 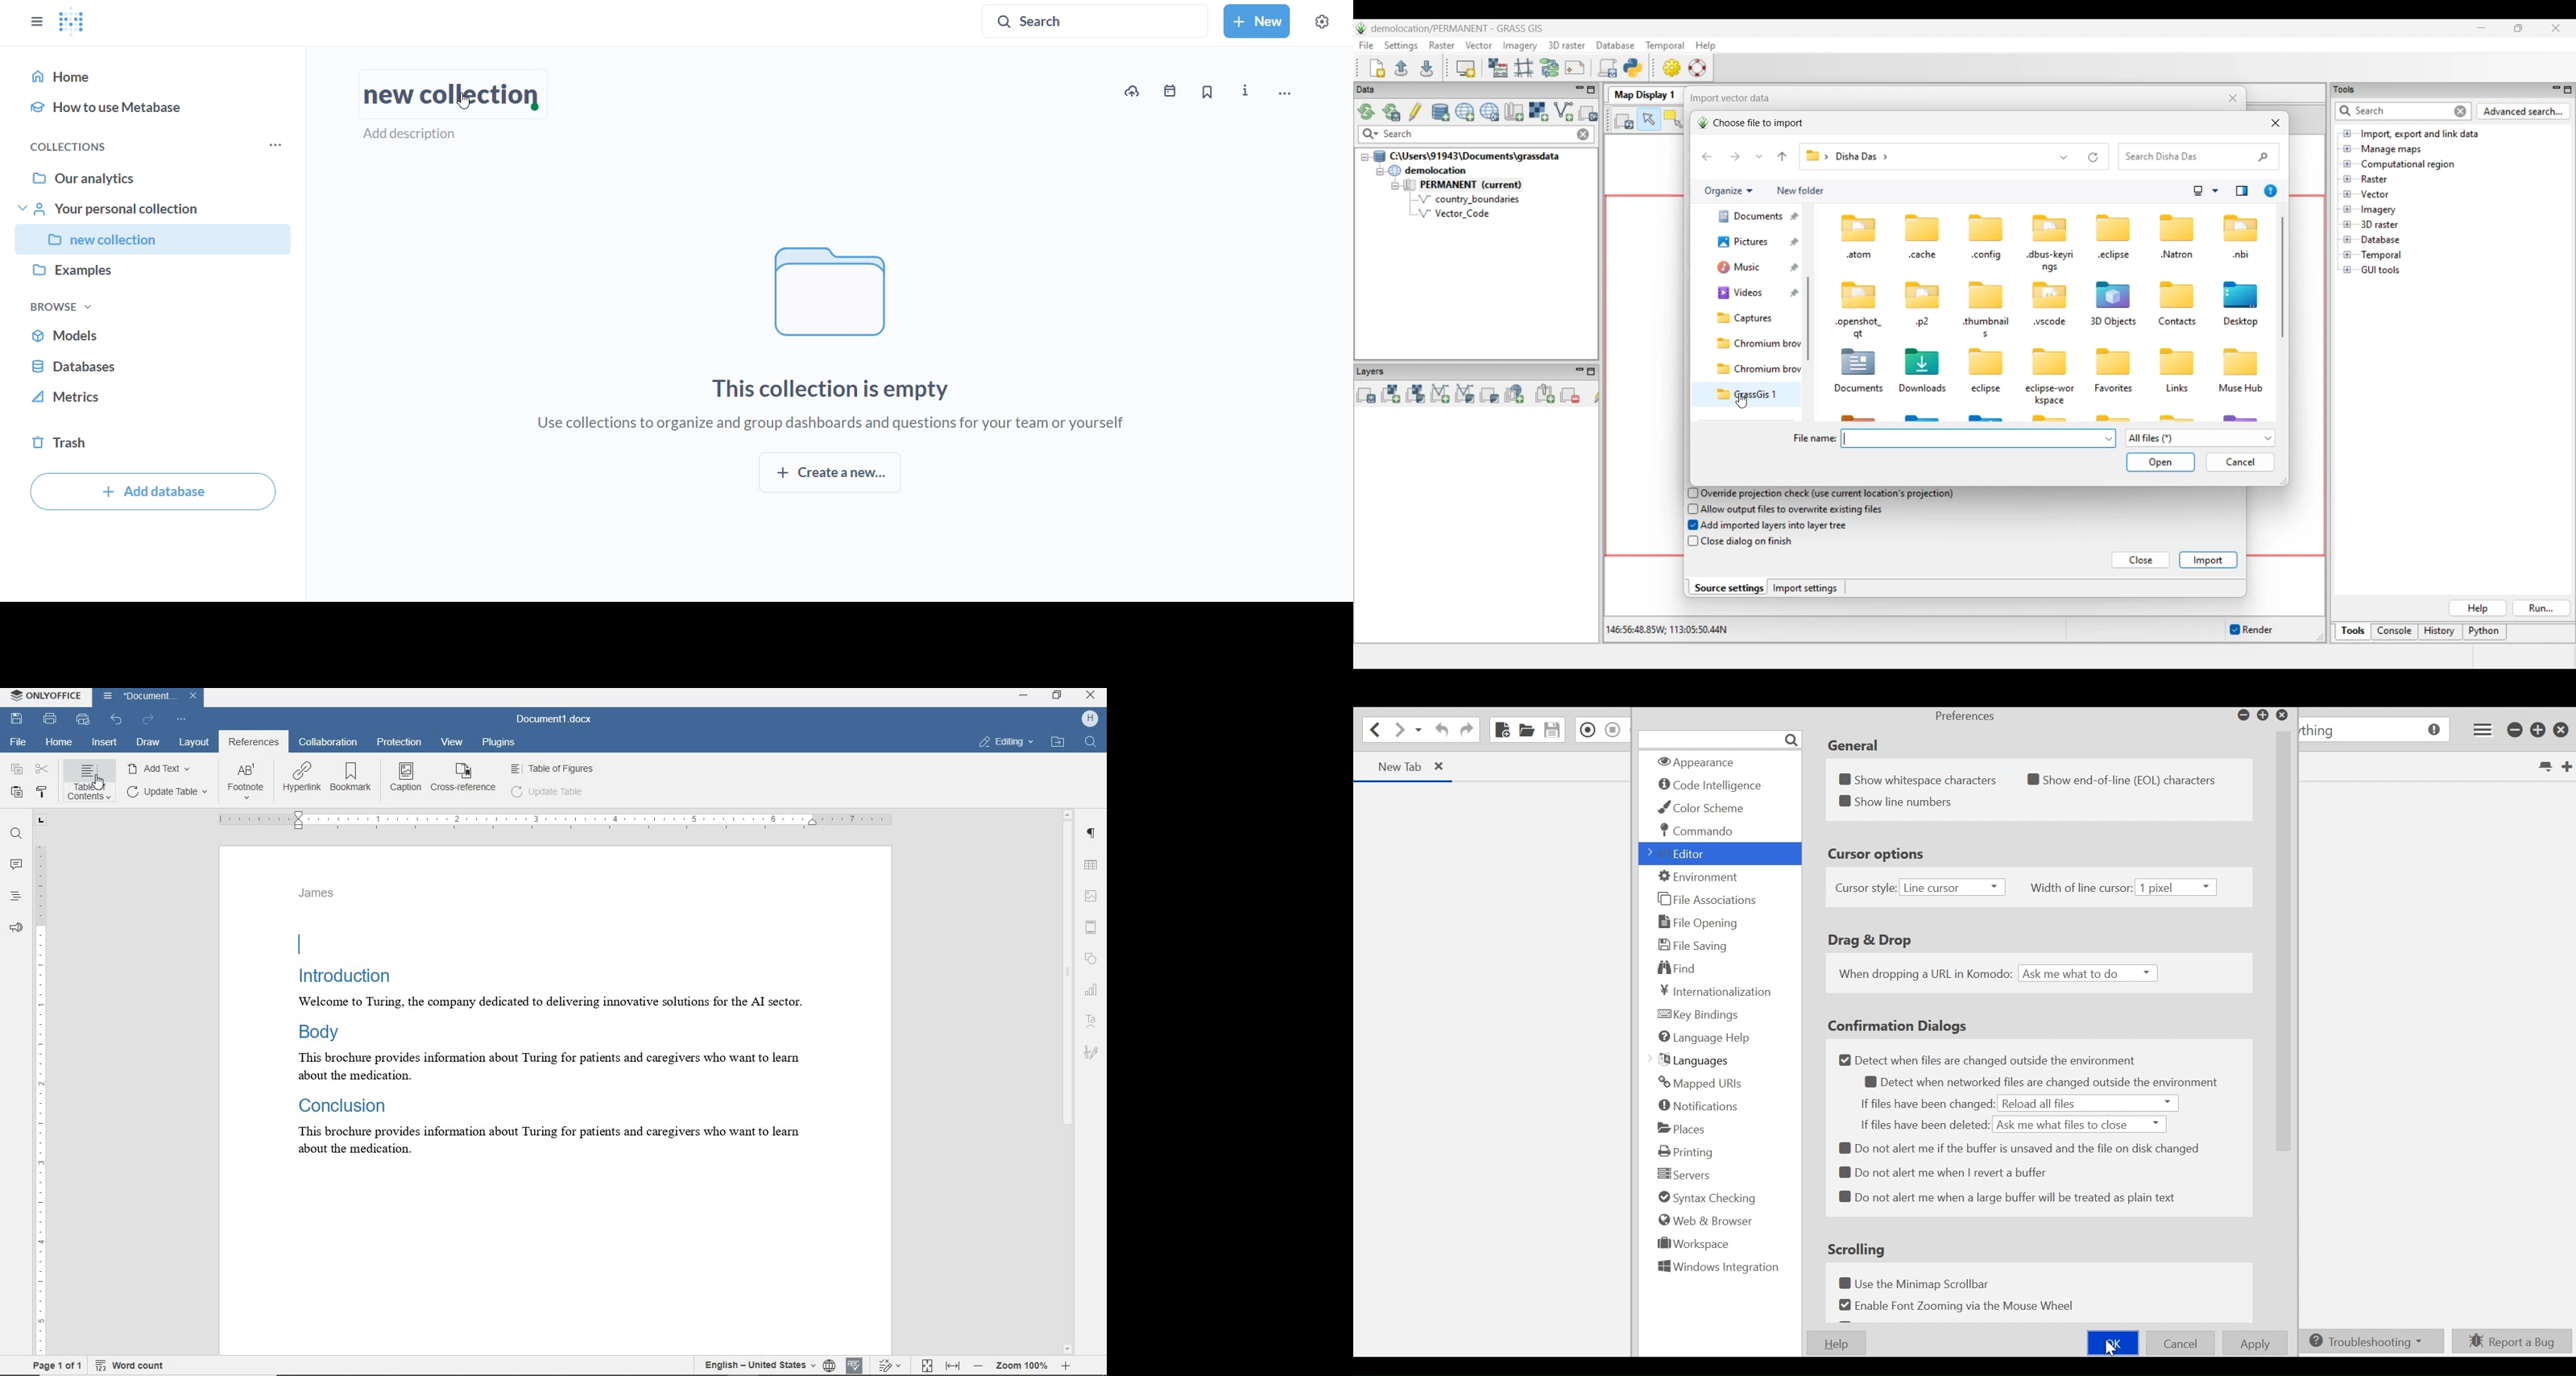 What do you see at coordinates (1207, 93) in the screenshot?
I see `bookmark` at bounding box center [1207, 93].